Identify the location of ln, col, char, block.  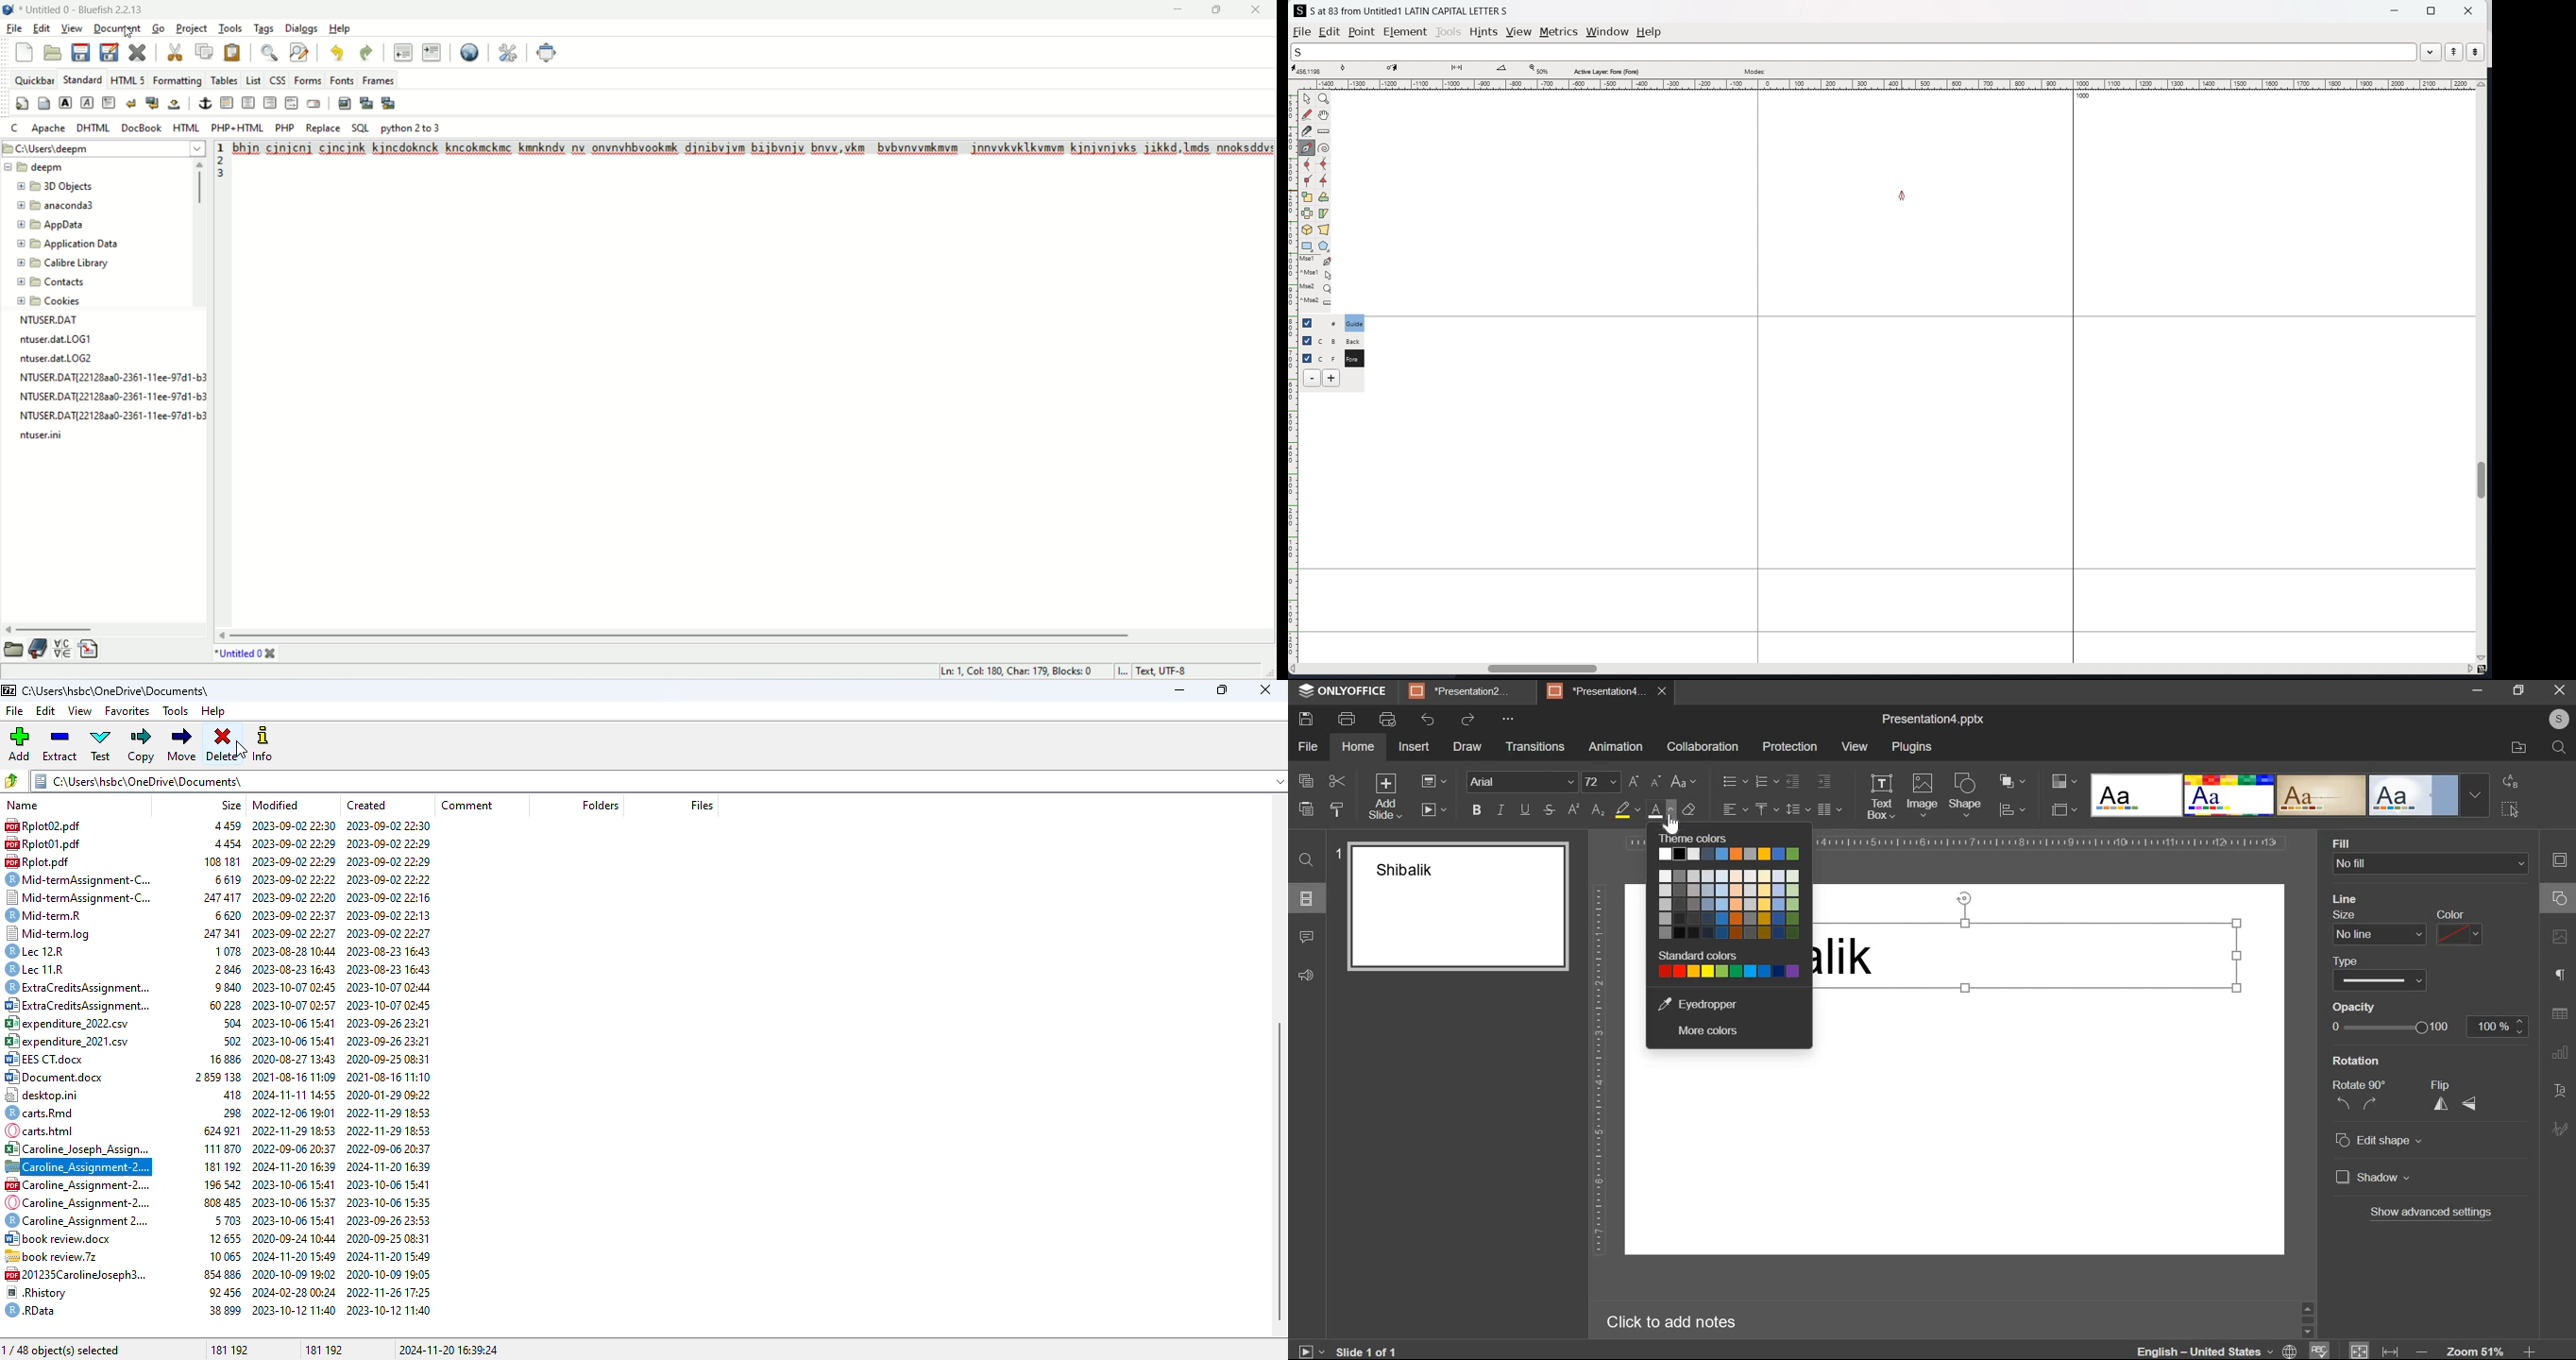
(1016, 671).